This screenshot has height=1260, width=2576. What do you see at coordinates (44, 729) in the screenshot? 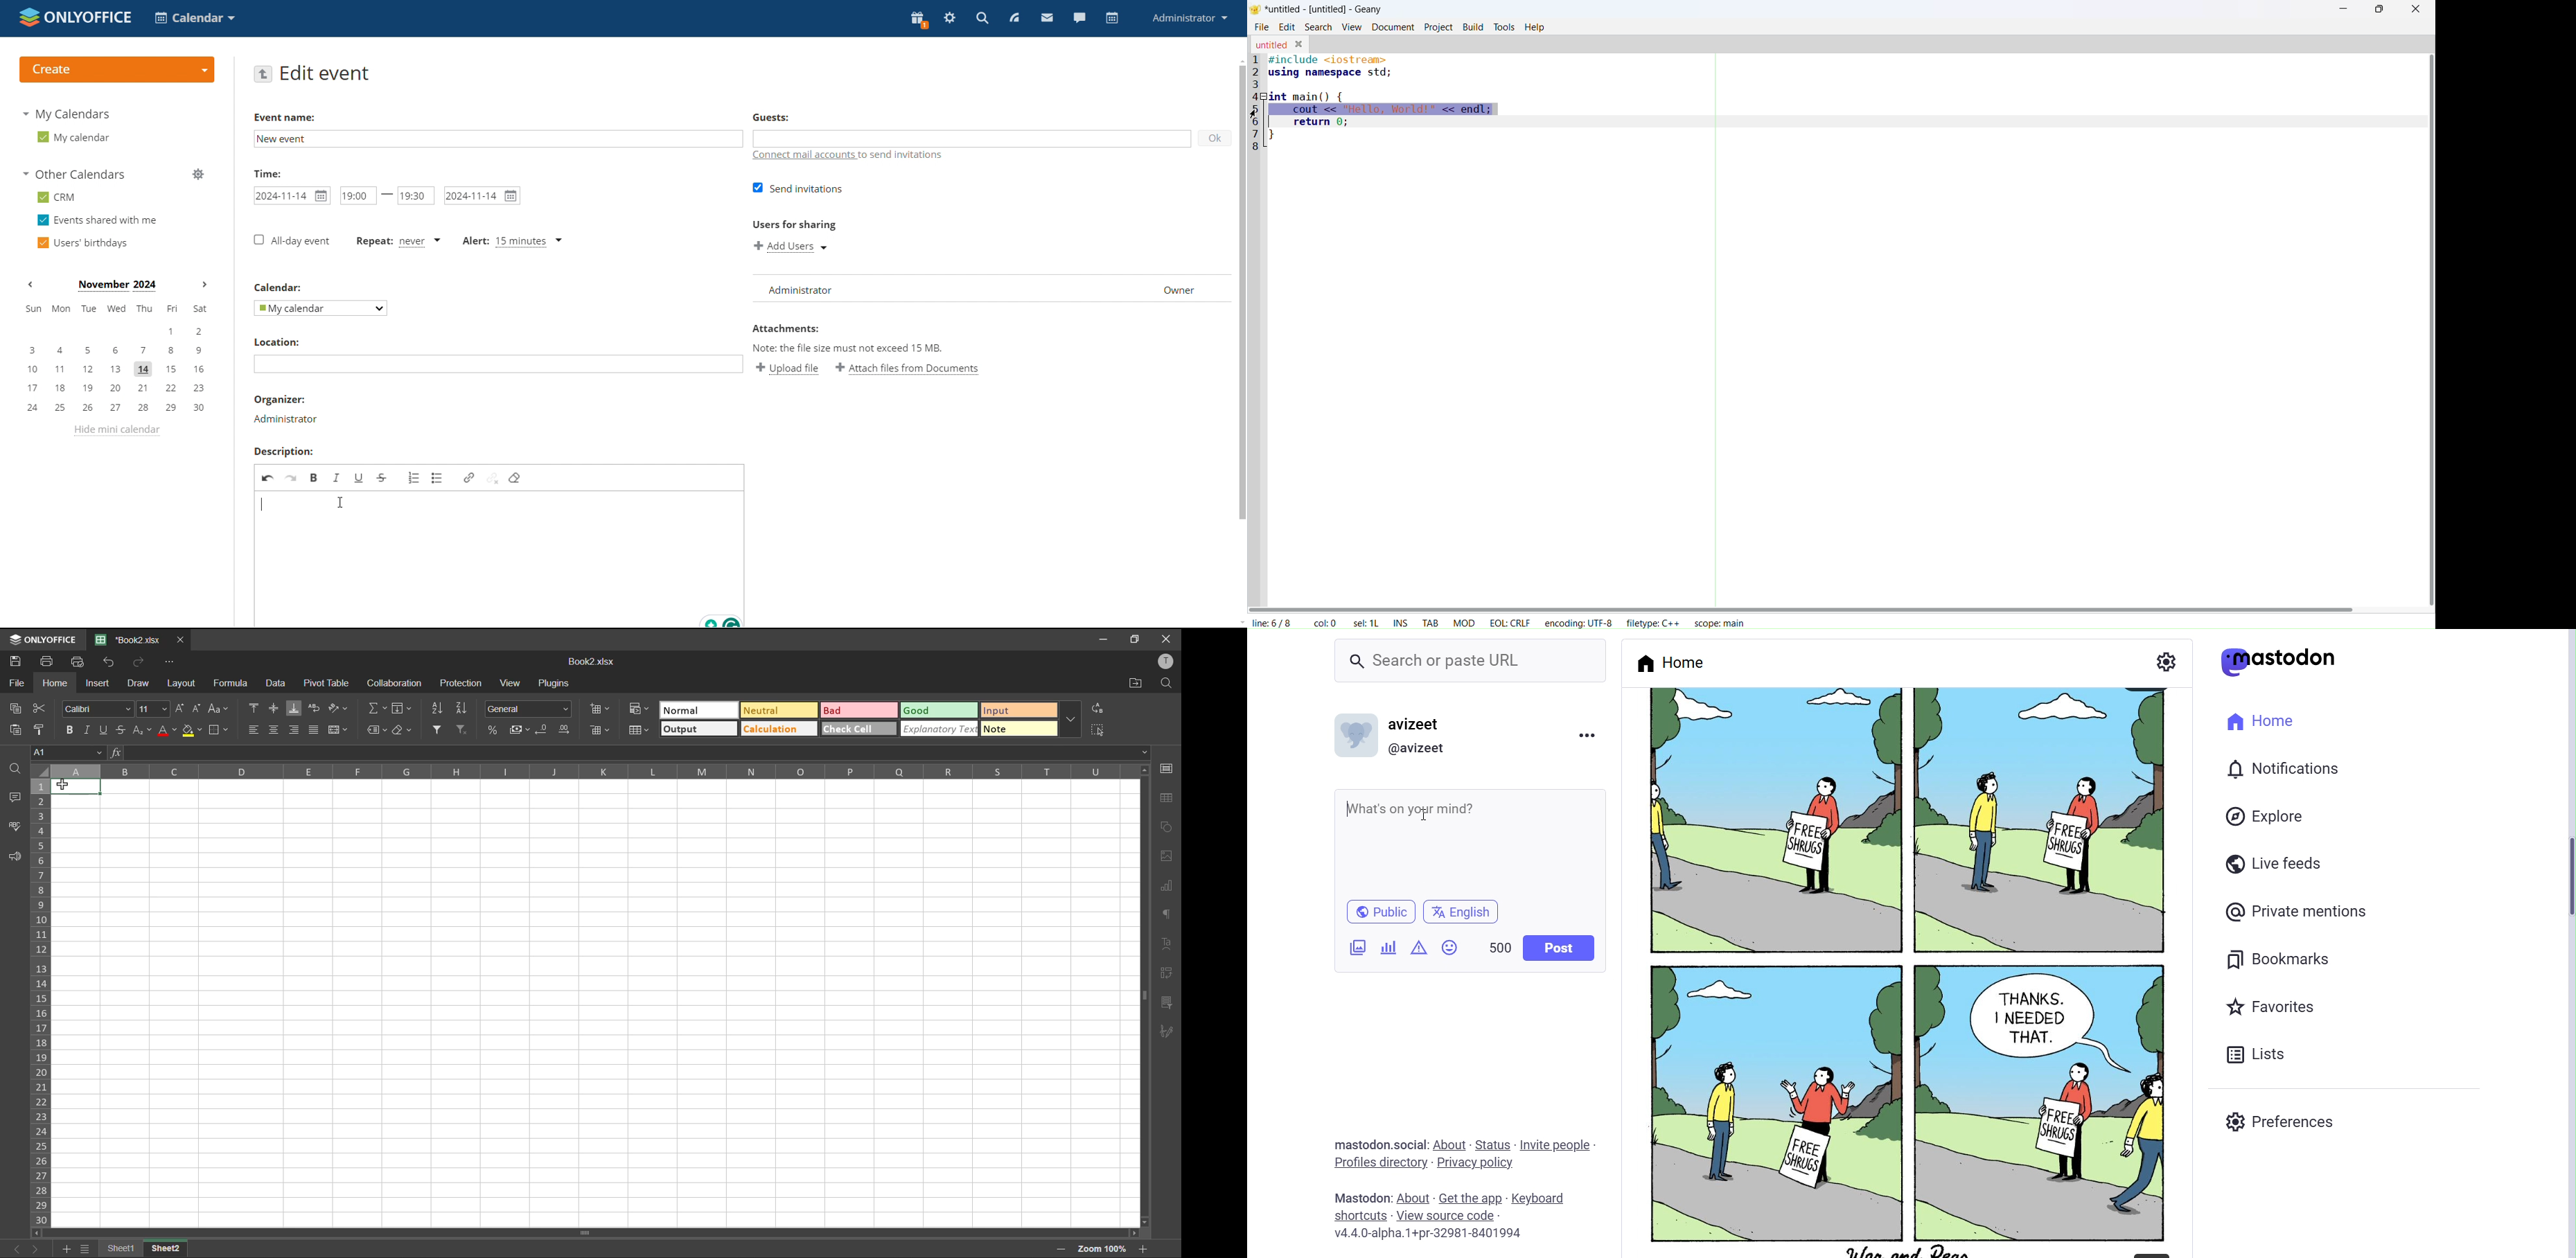
I see `copy style` at bounding box center [44, 729].